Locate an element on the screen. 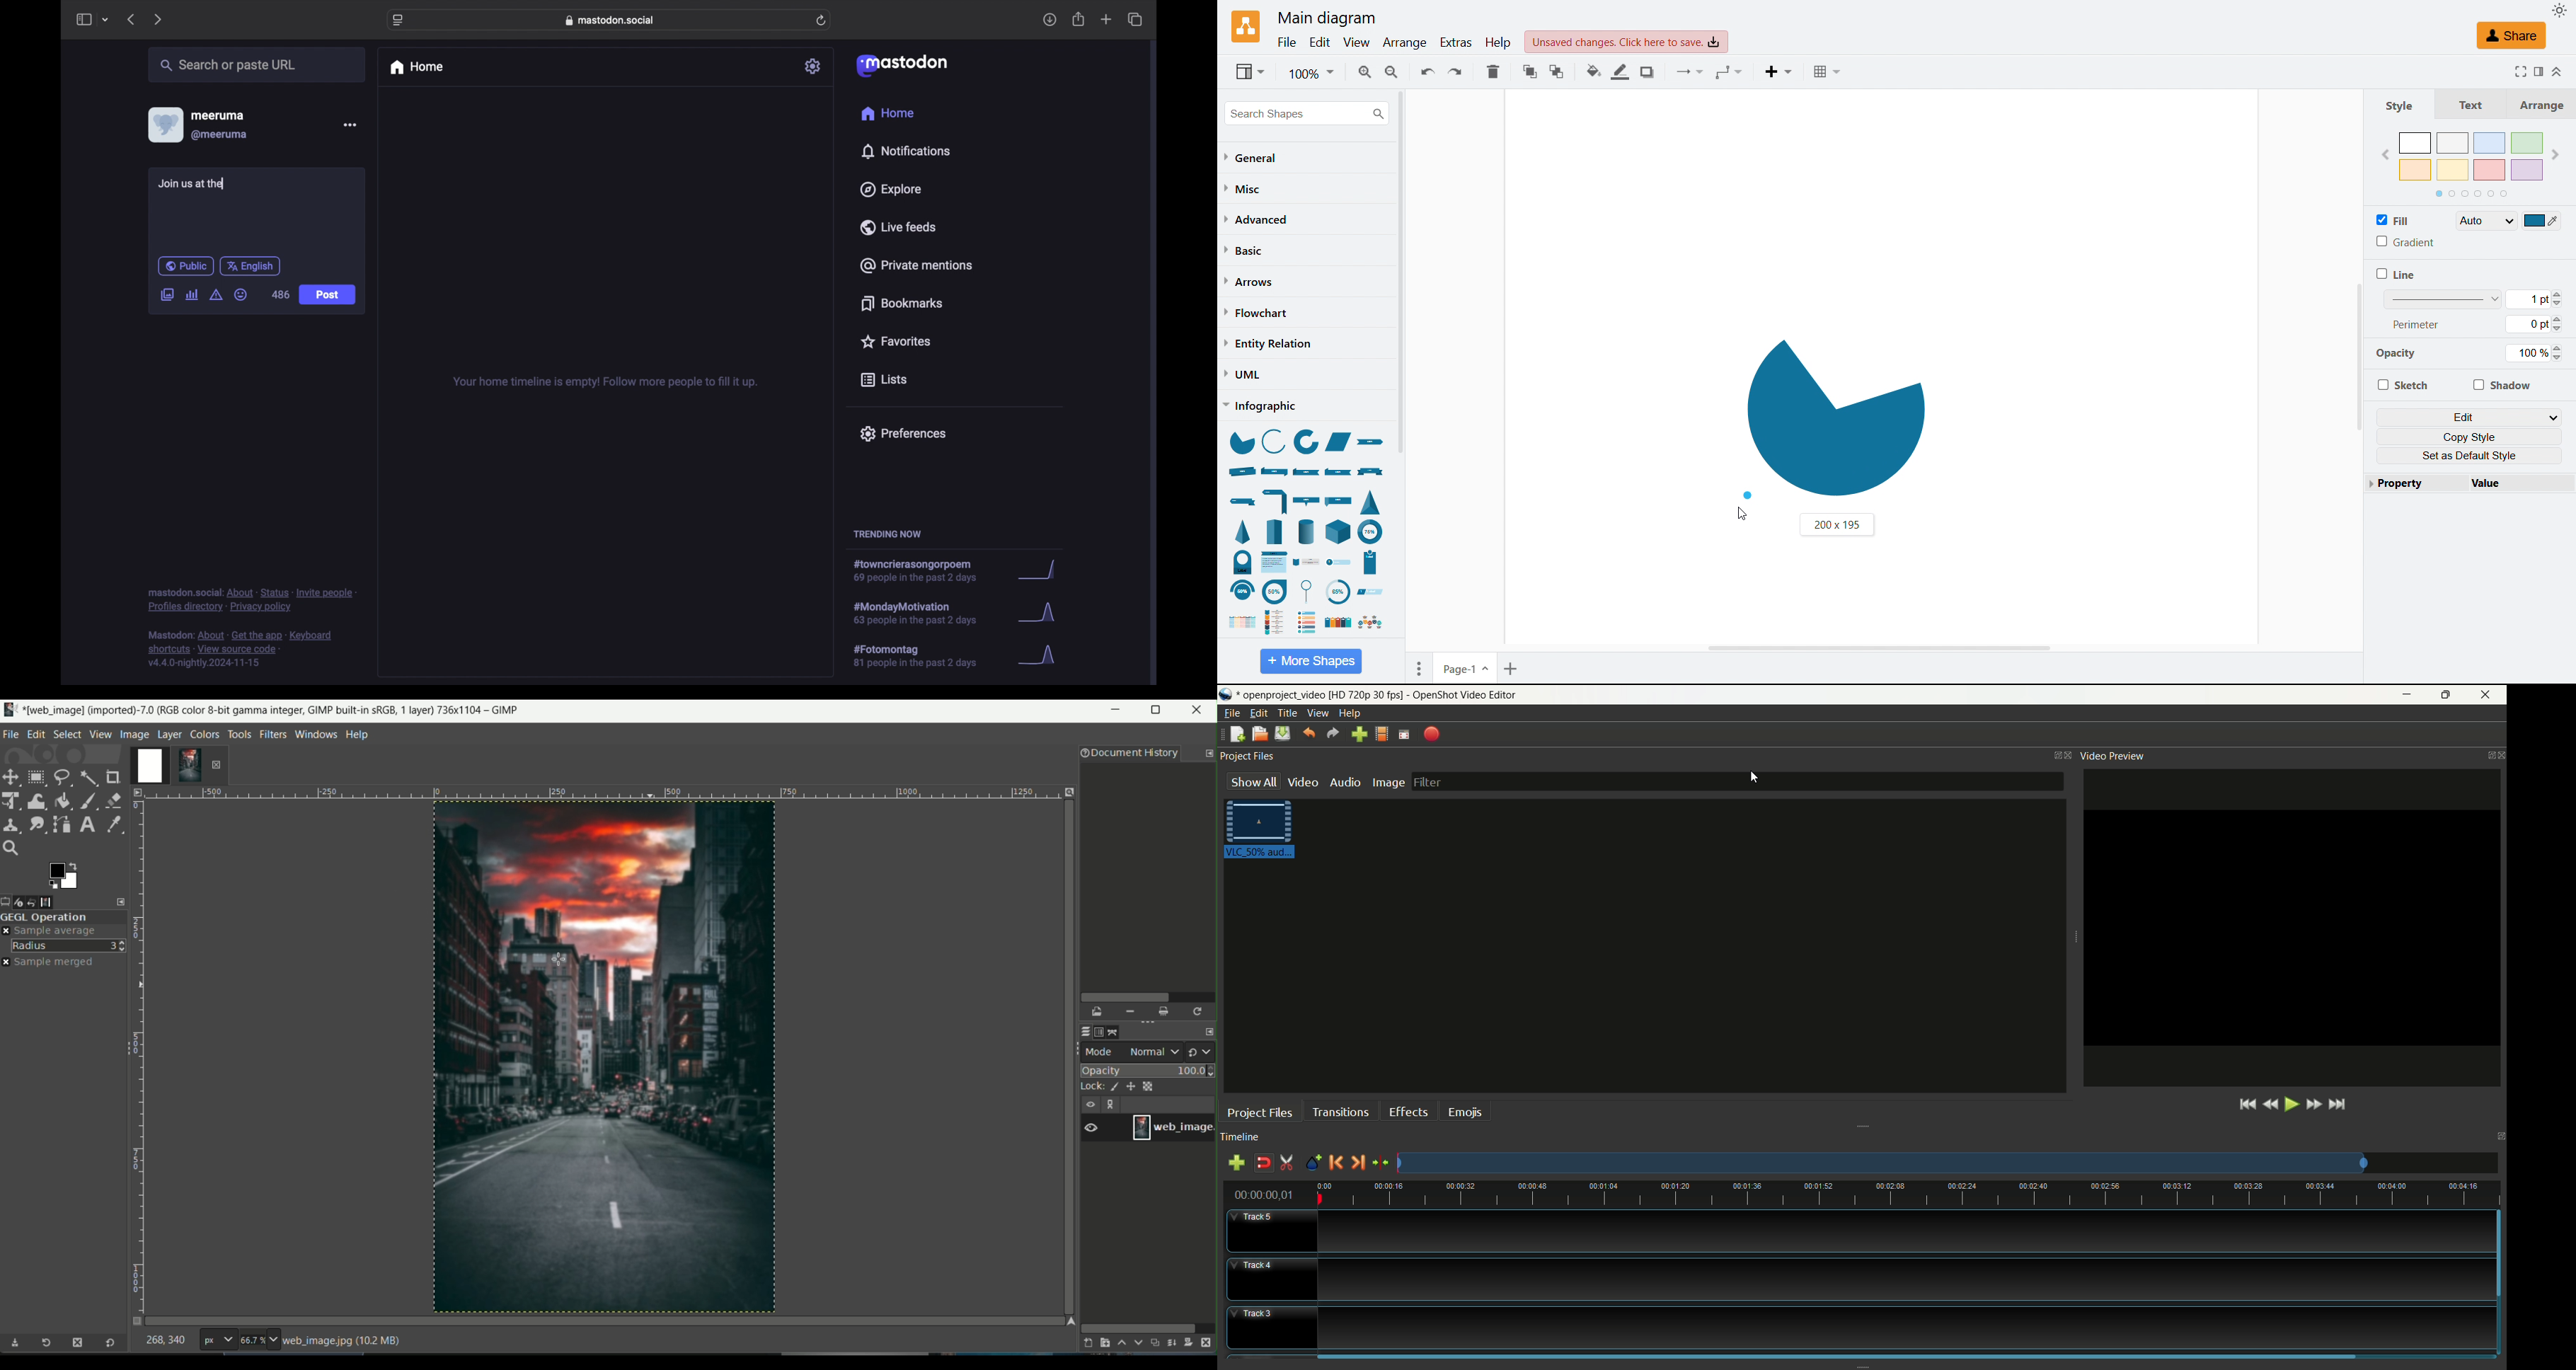 The height and width of the screenshot is (1372, 2576). settings is located at coordinates (814, 66).